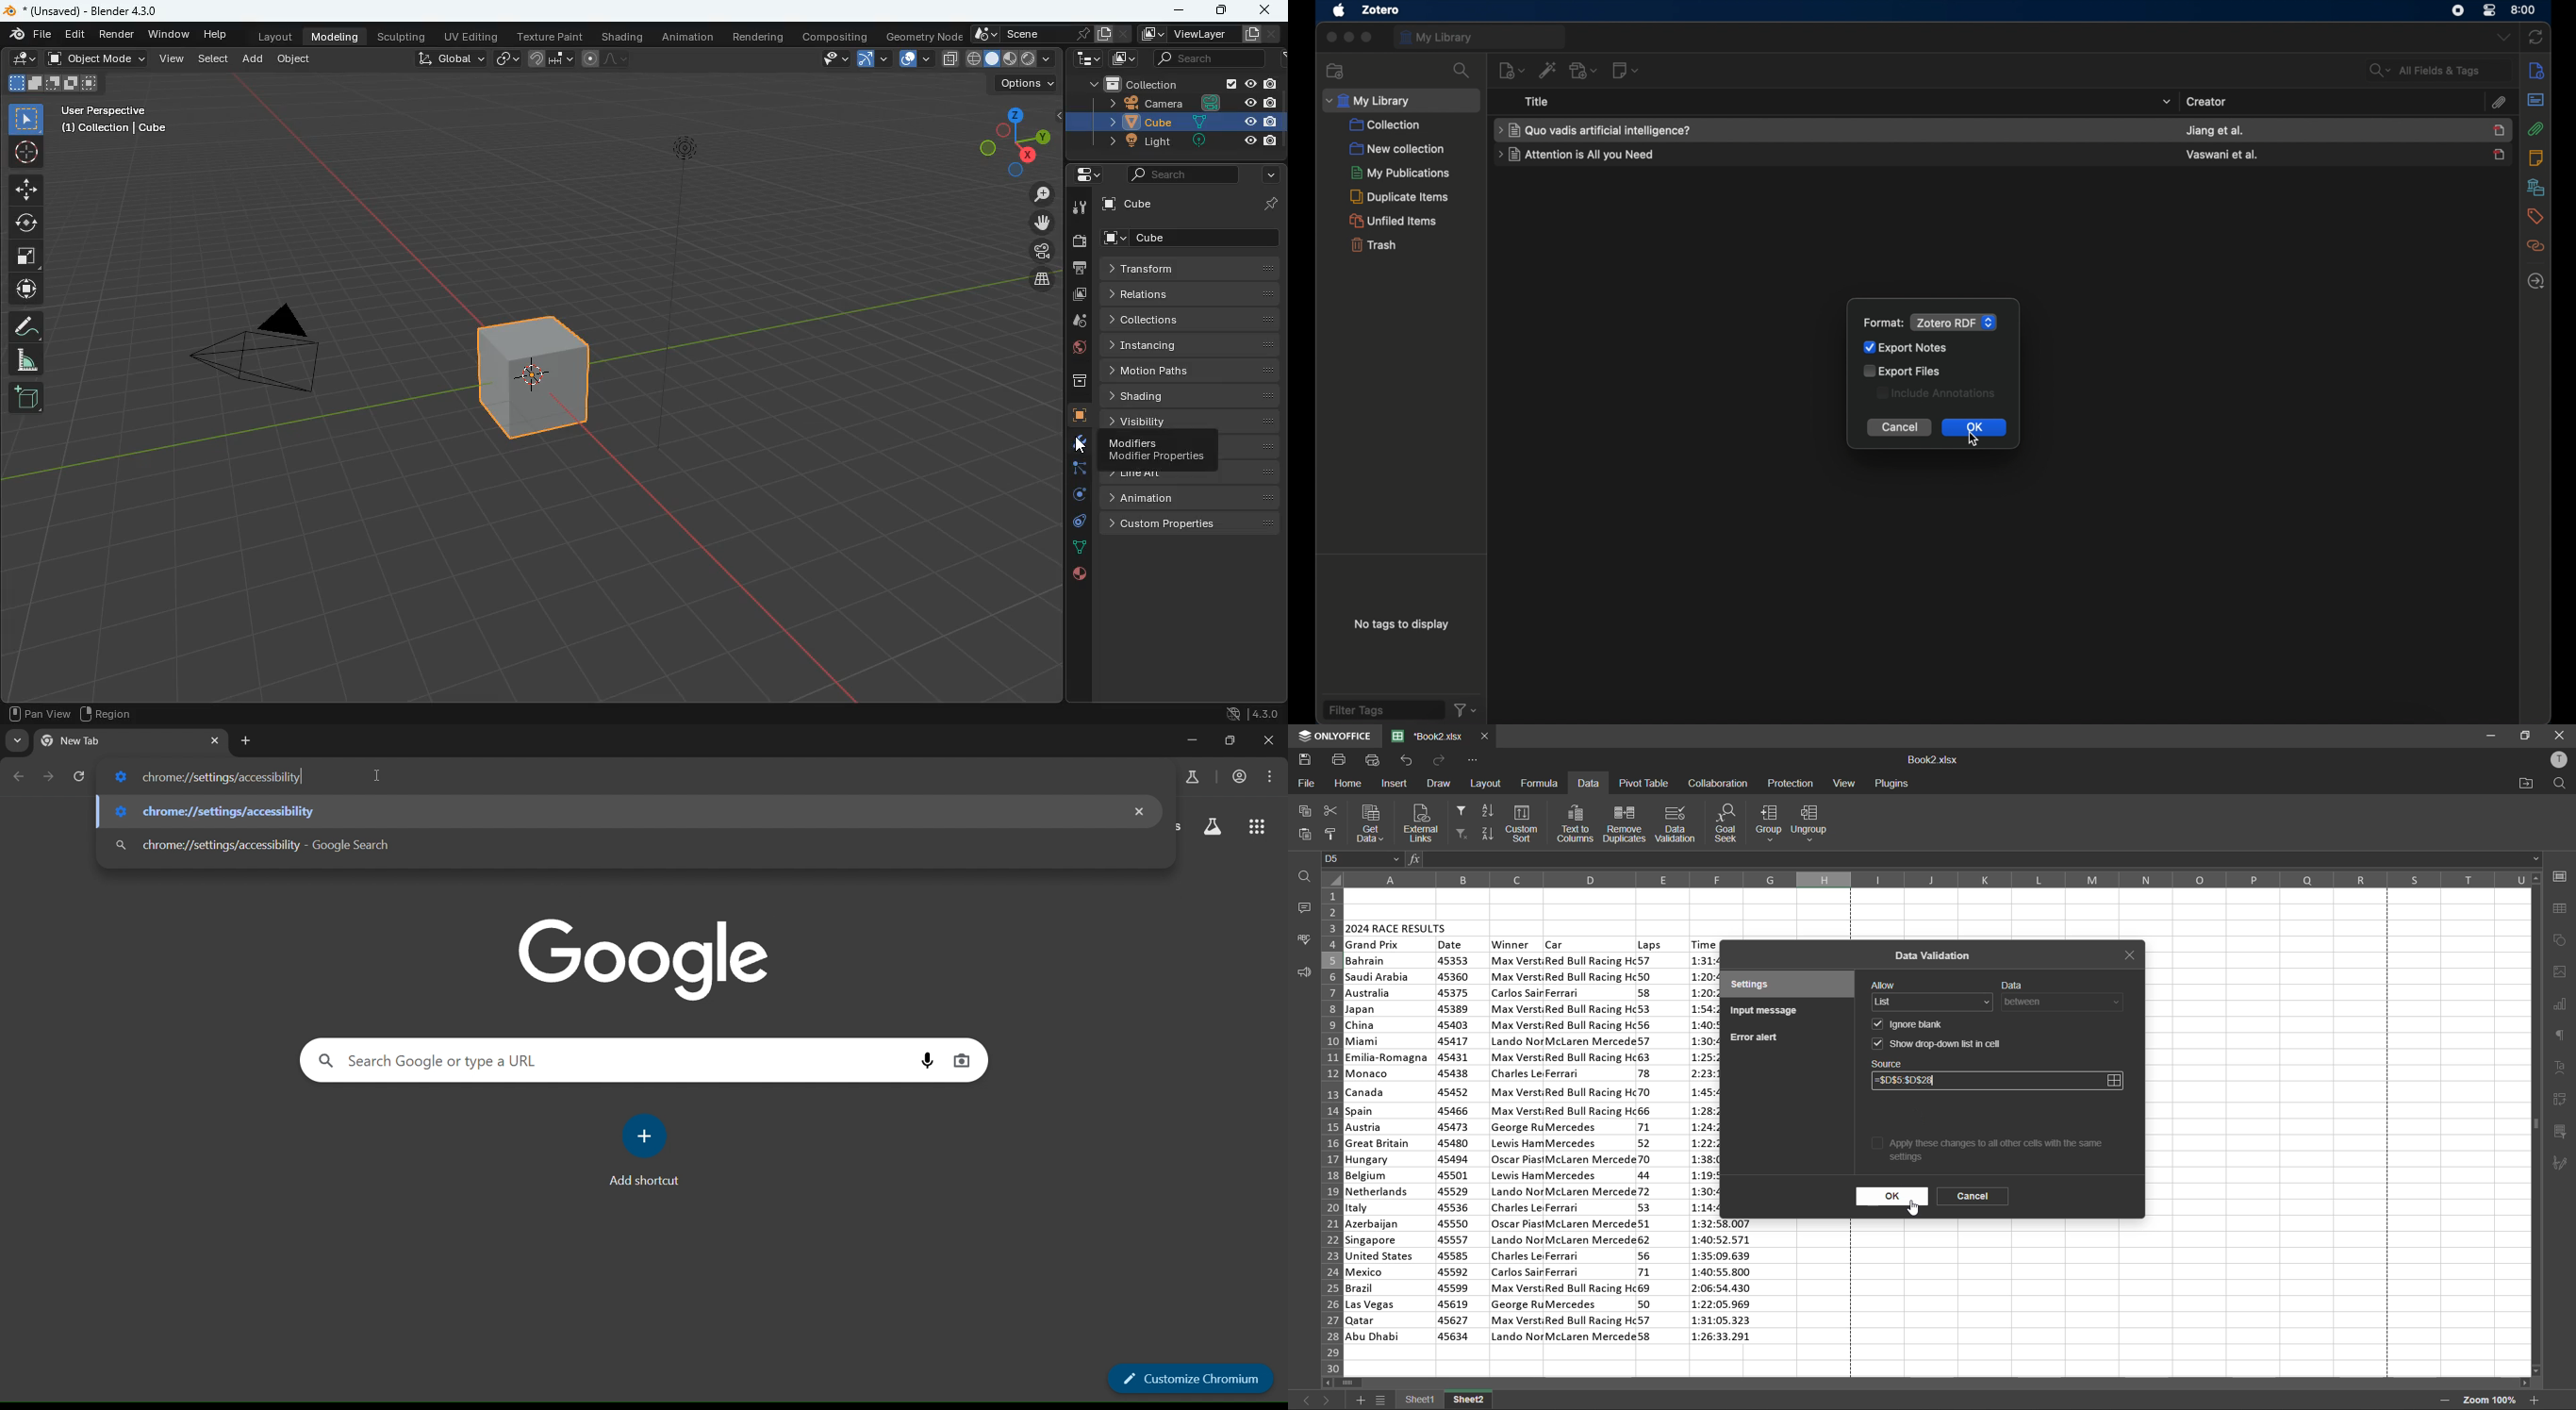 This screenshot has height=1428, width=2576. I want to click on export notes checkbox, so click(1908, 347).